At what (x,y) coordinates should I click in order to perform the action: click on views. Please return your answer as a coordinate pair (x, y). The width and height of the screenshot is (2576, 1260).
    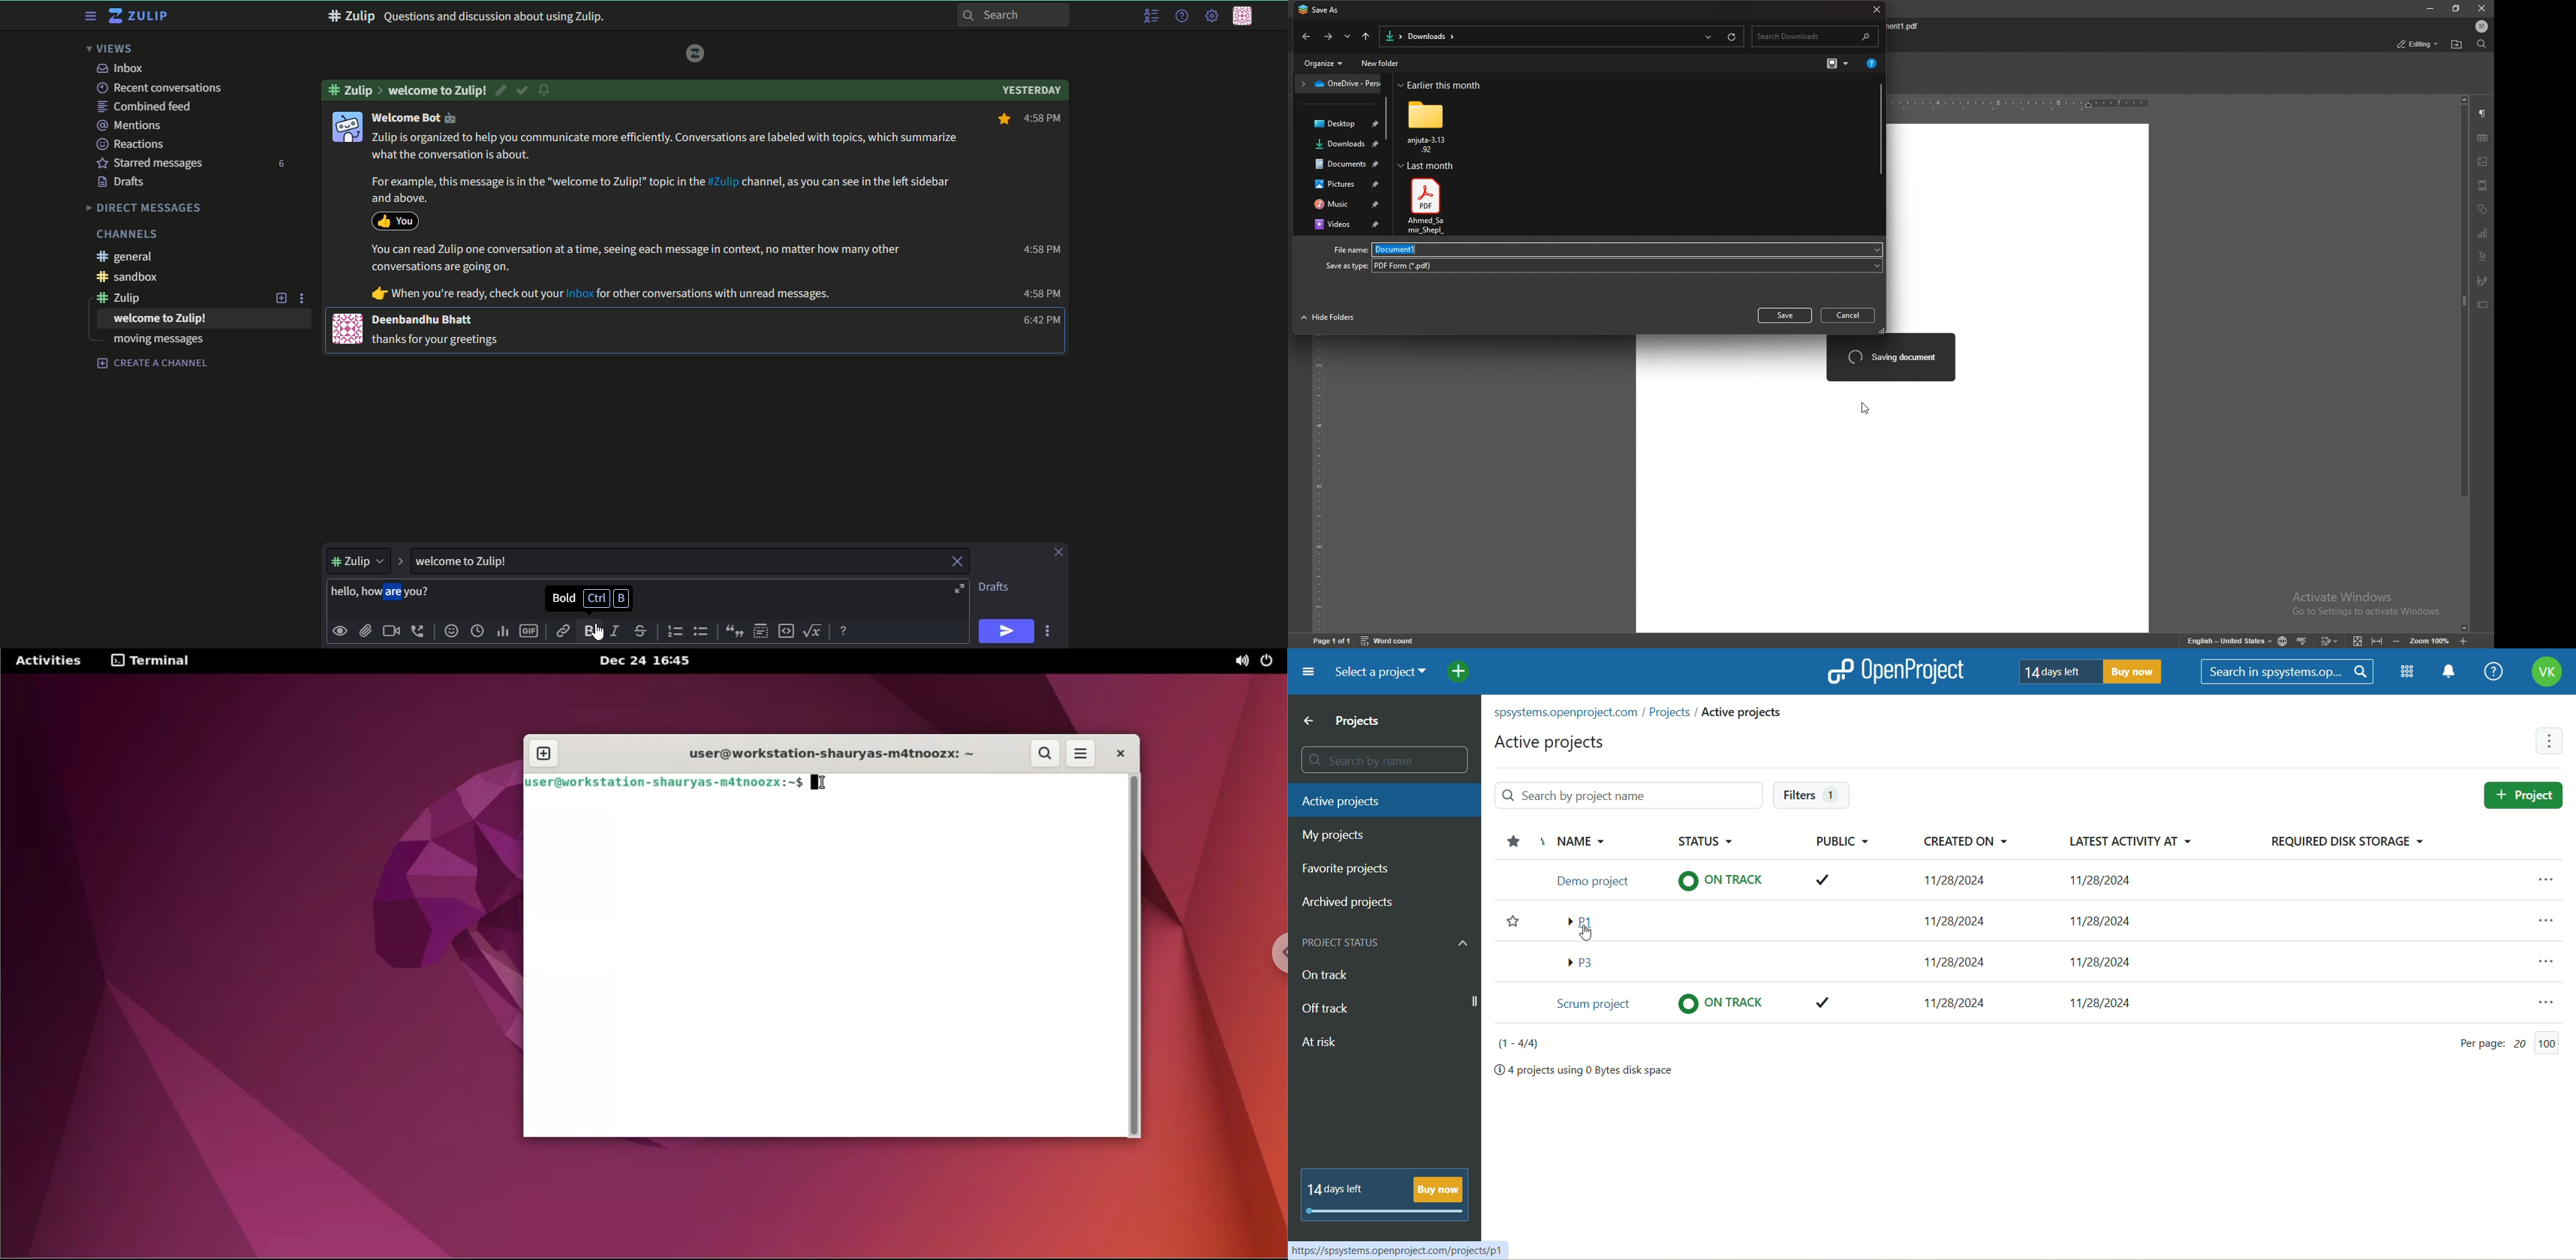
    Looking at the image, I should click on (114, 49).